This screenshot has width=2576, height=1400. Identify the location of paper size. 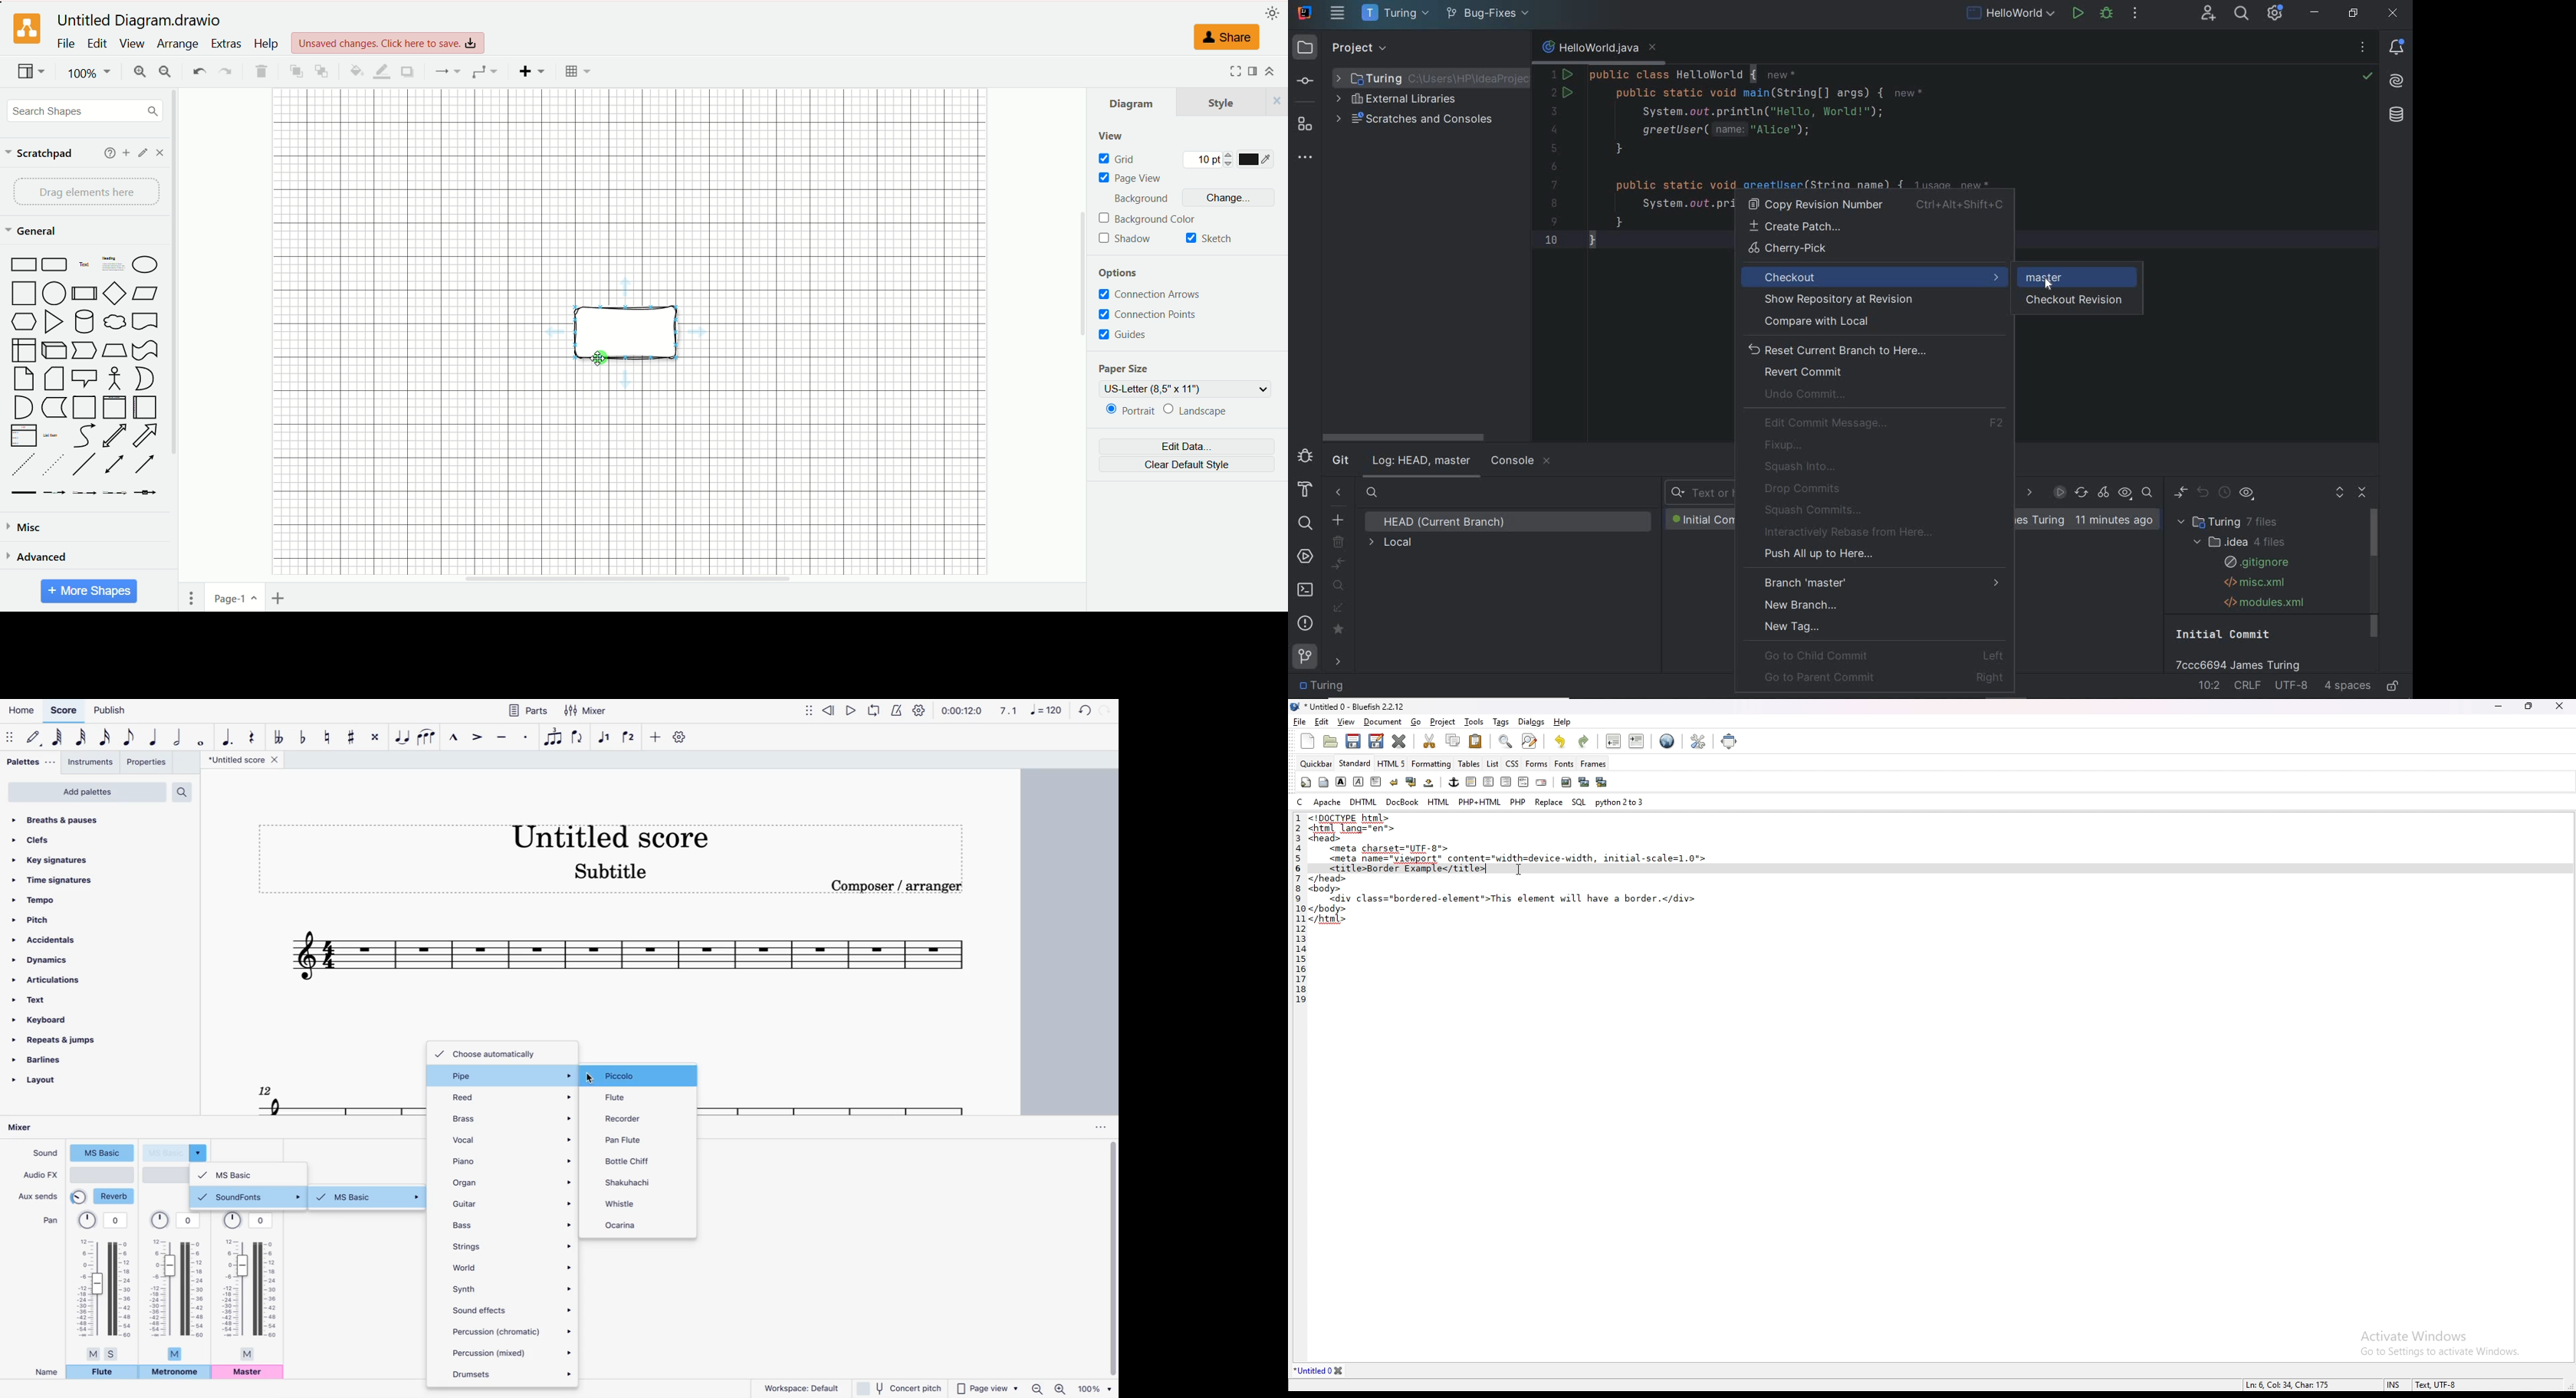
(1126, 367).